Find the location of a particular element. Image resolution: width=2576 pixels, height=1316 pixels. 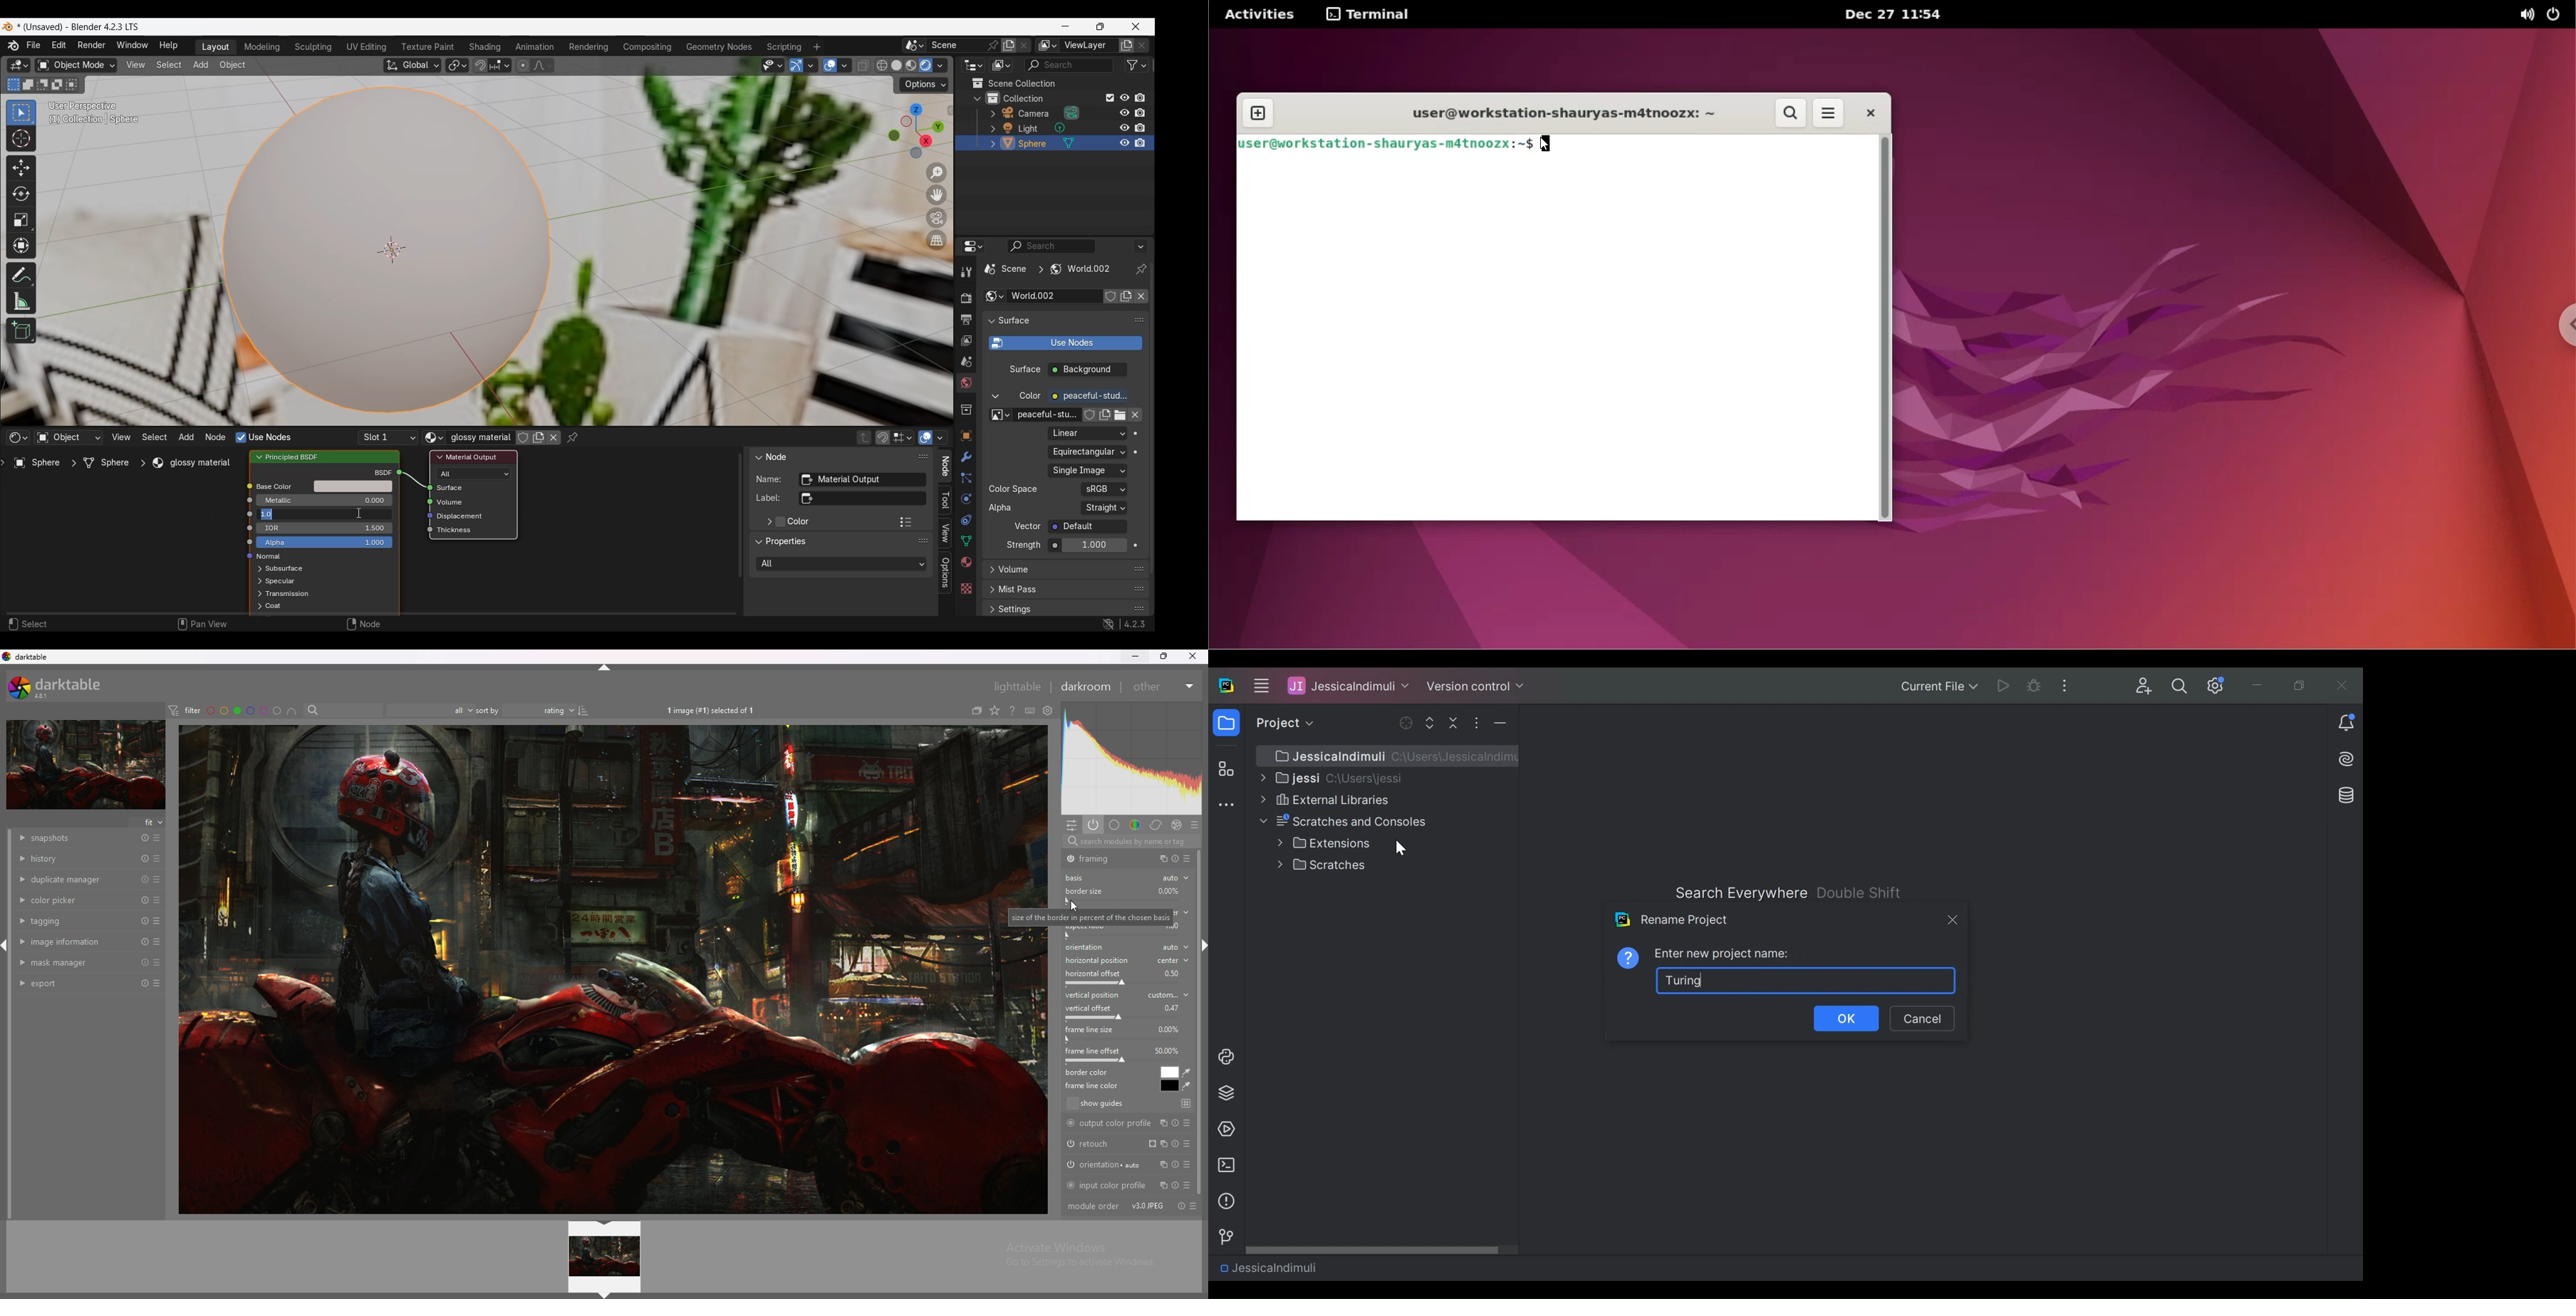

icon is located at coordinates (245, 543).